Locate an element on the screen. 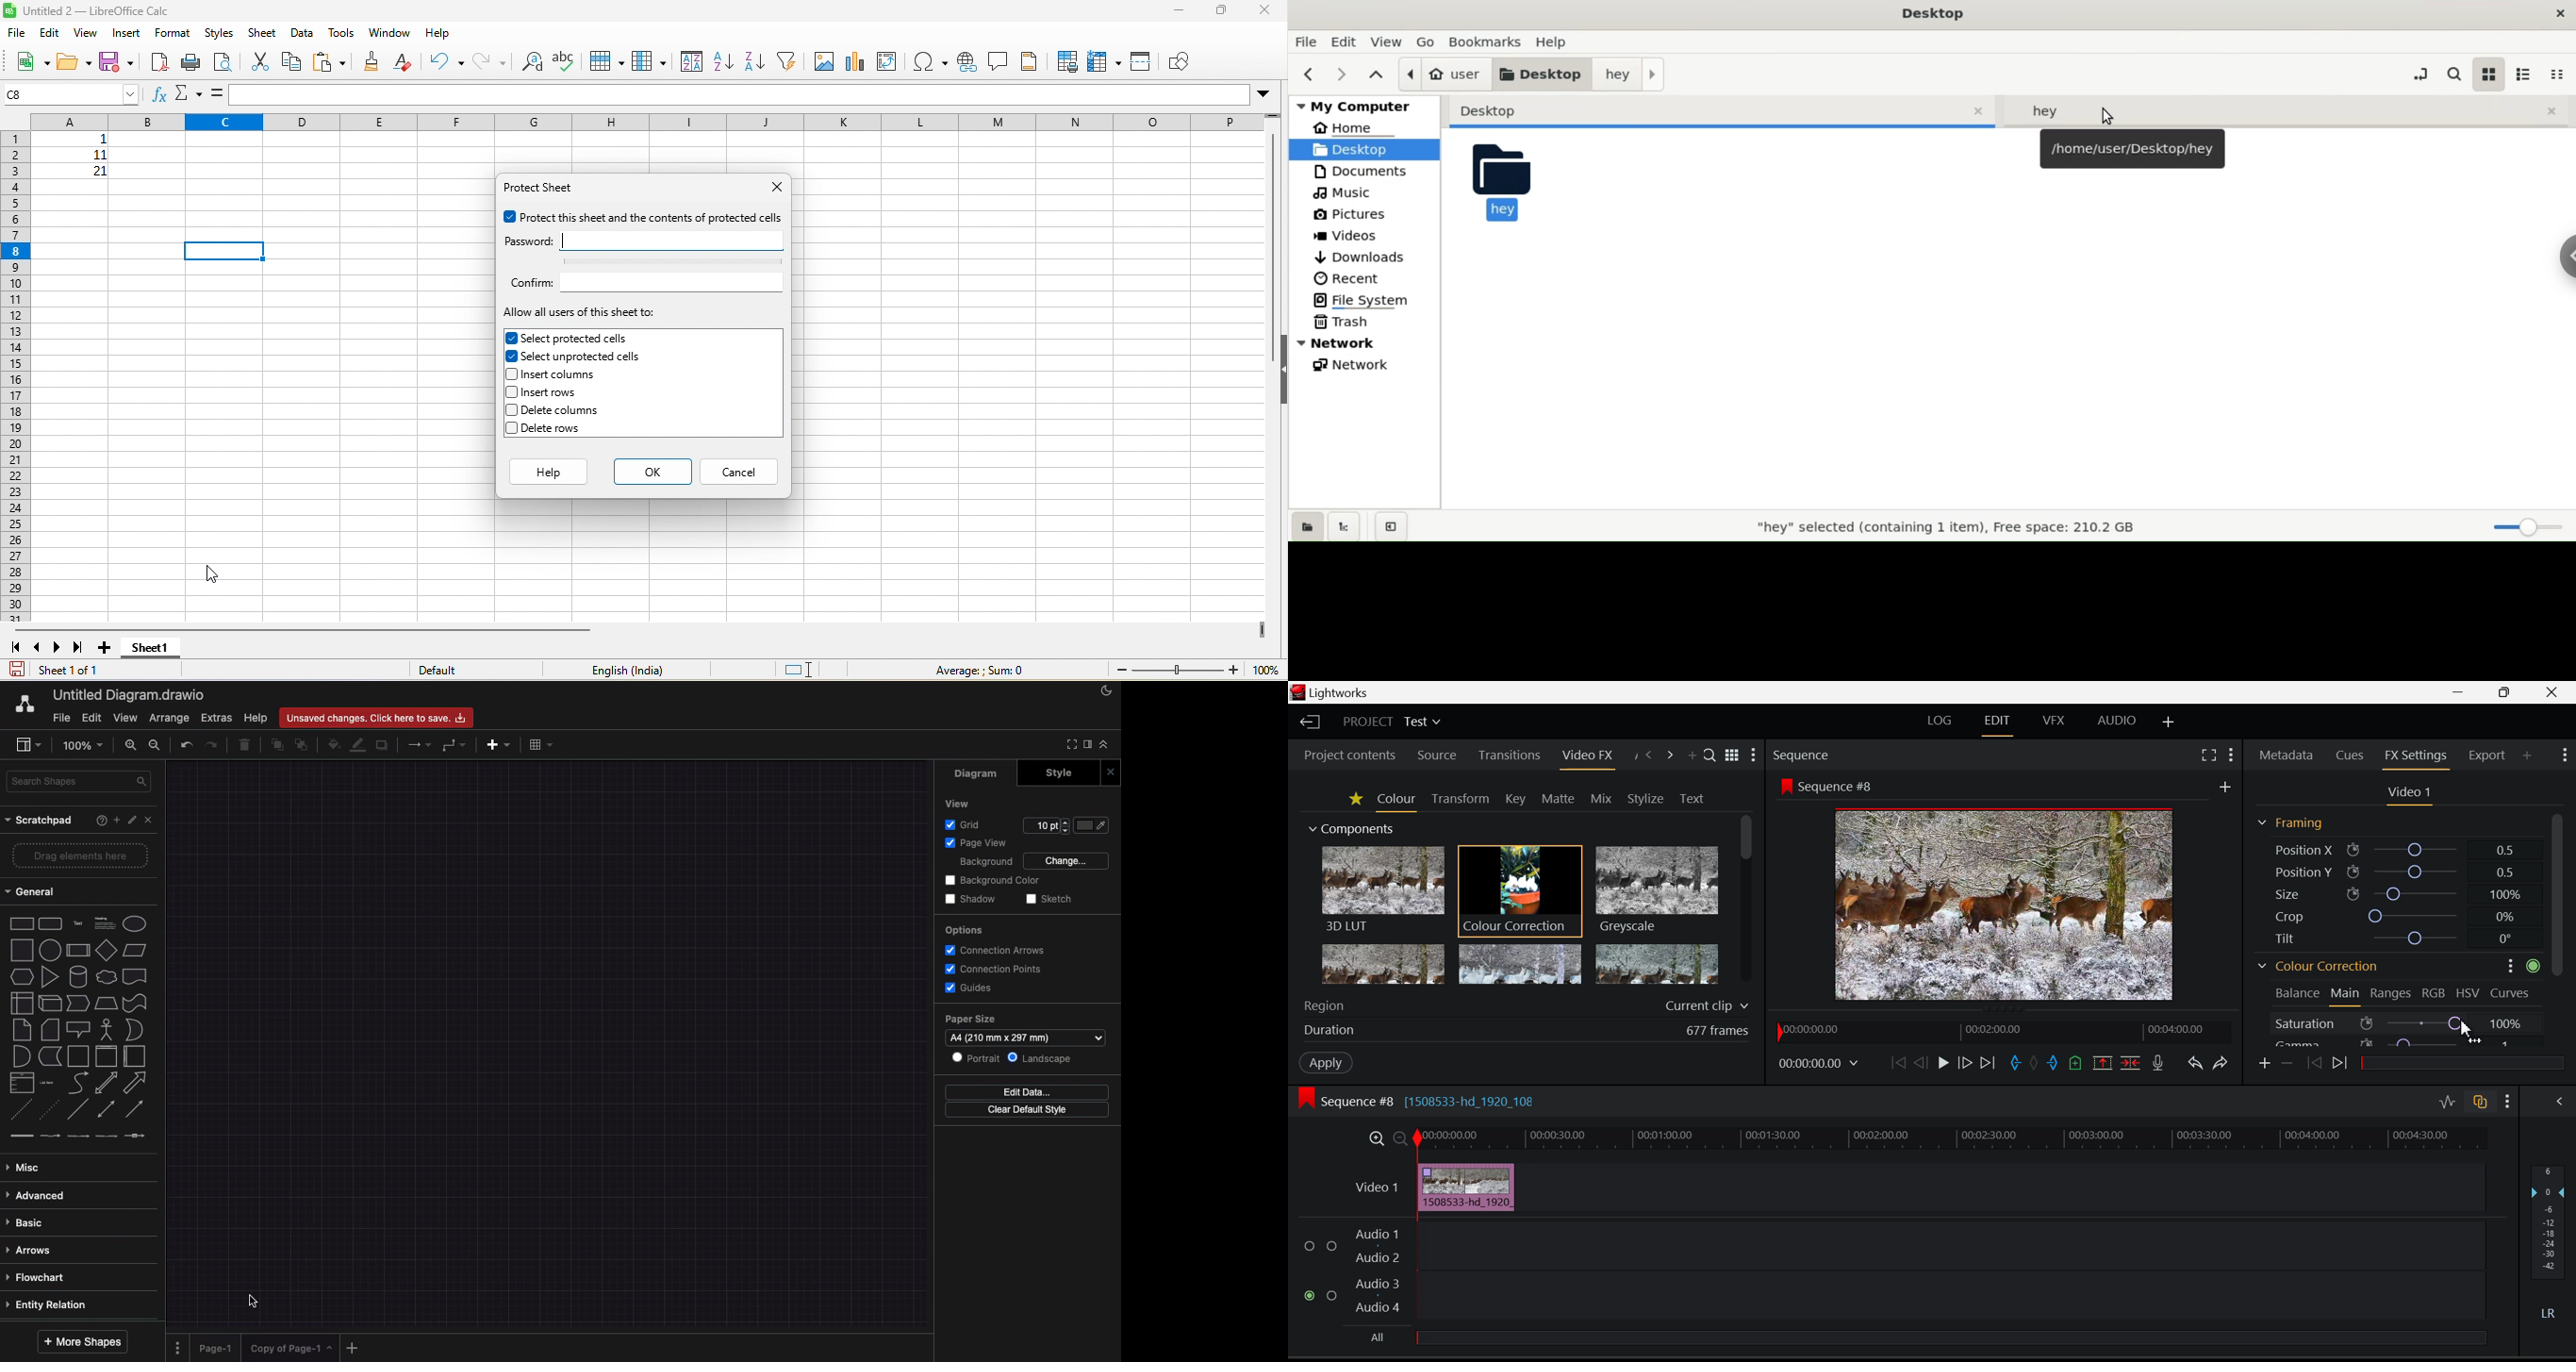 The height and width of the screenshot is (1372, 2576). Show Settings is located at coordinates (2508, 1102).